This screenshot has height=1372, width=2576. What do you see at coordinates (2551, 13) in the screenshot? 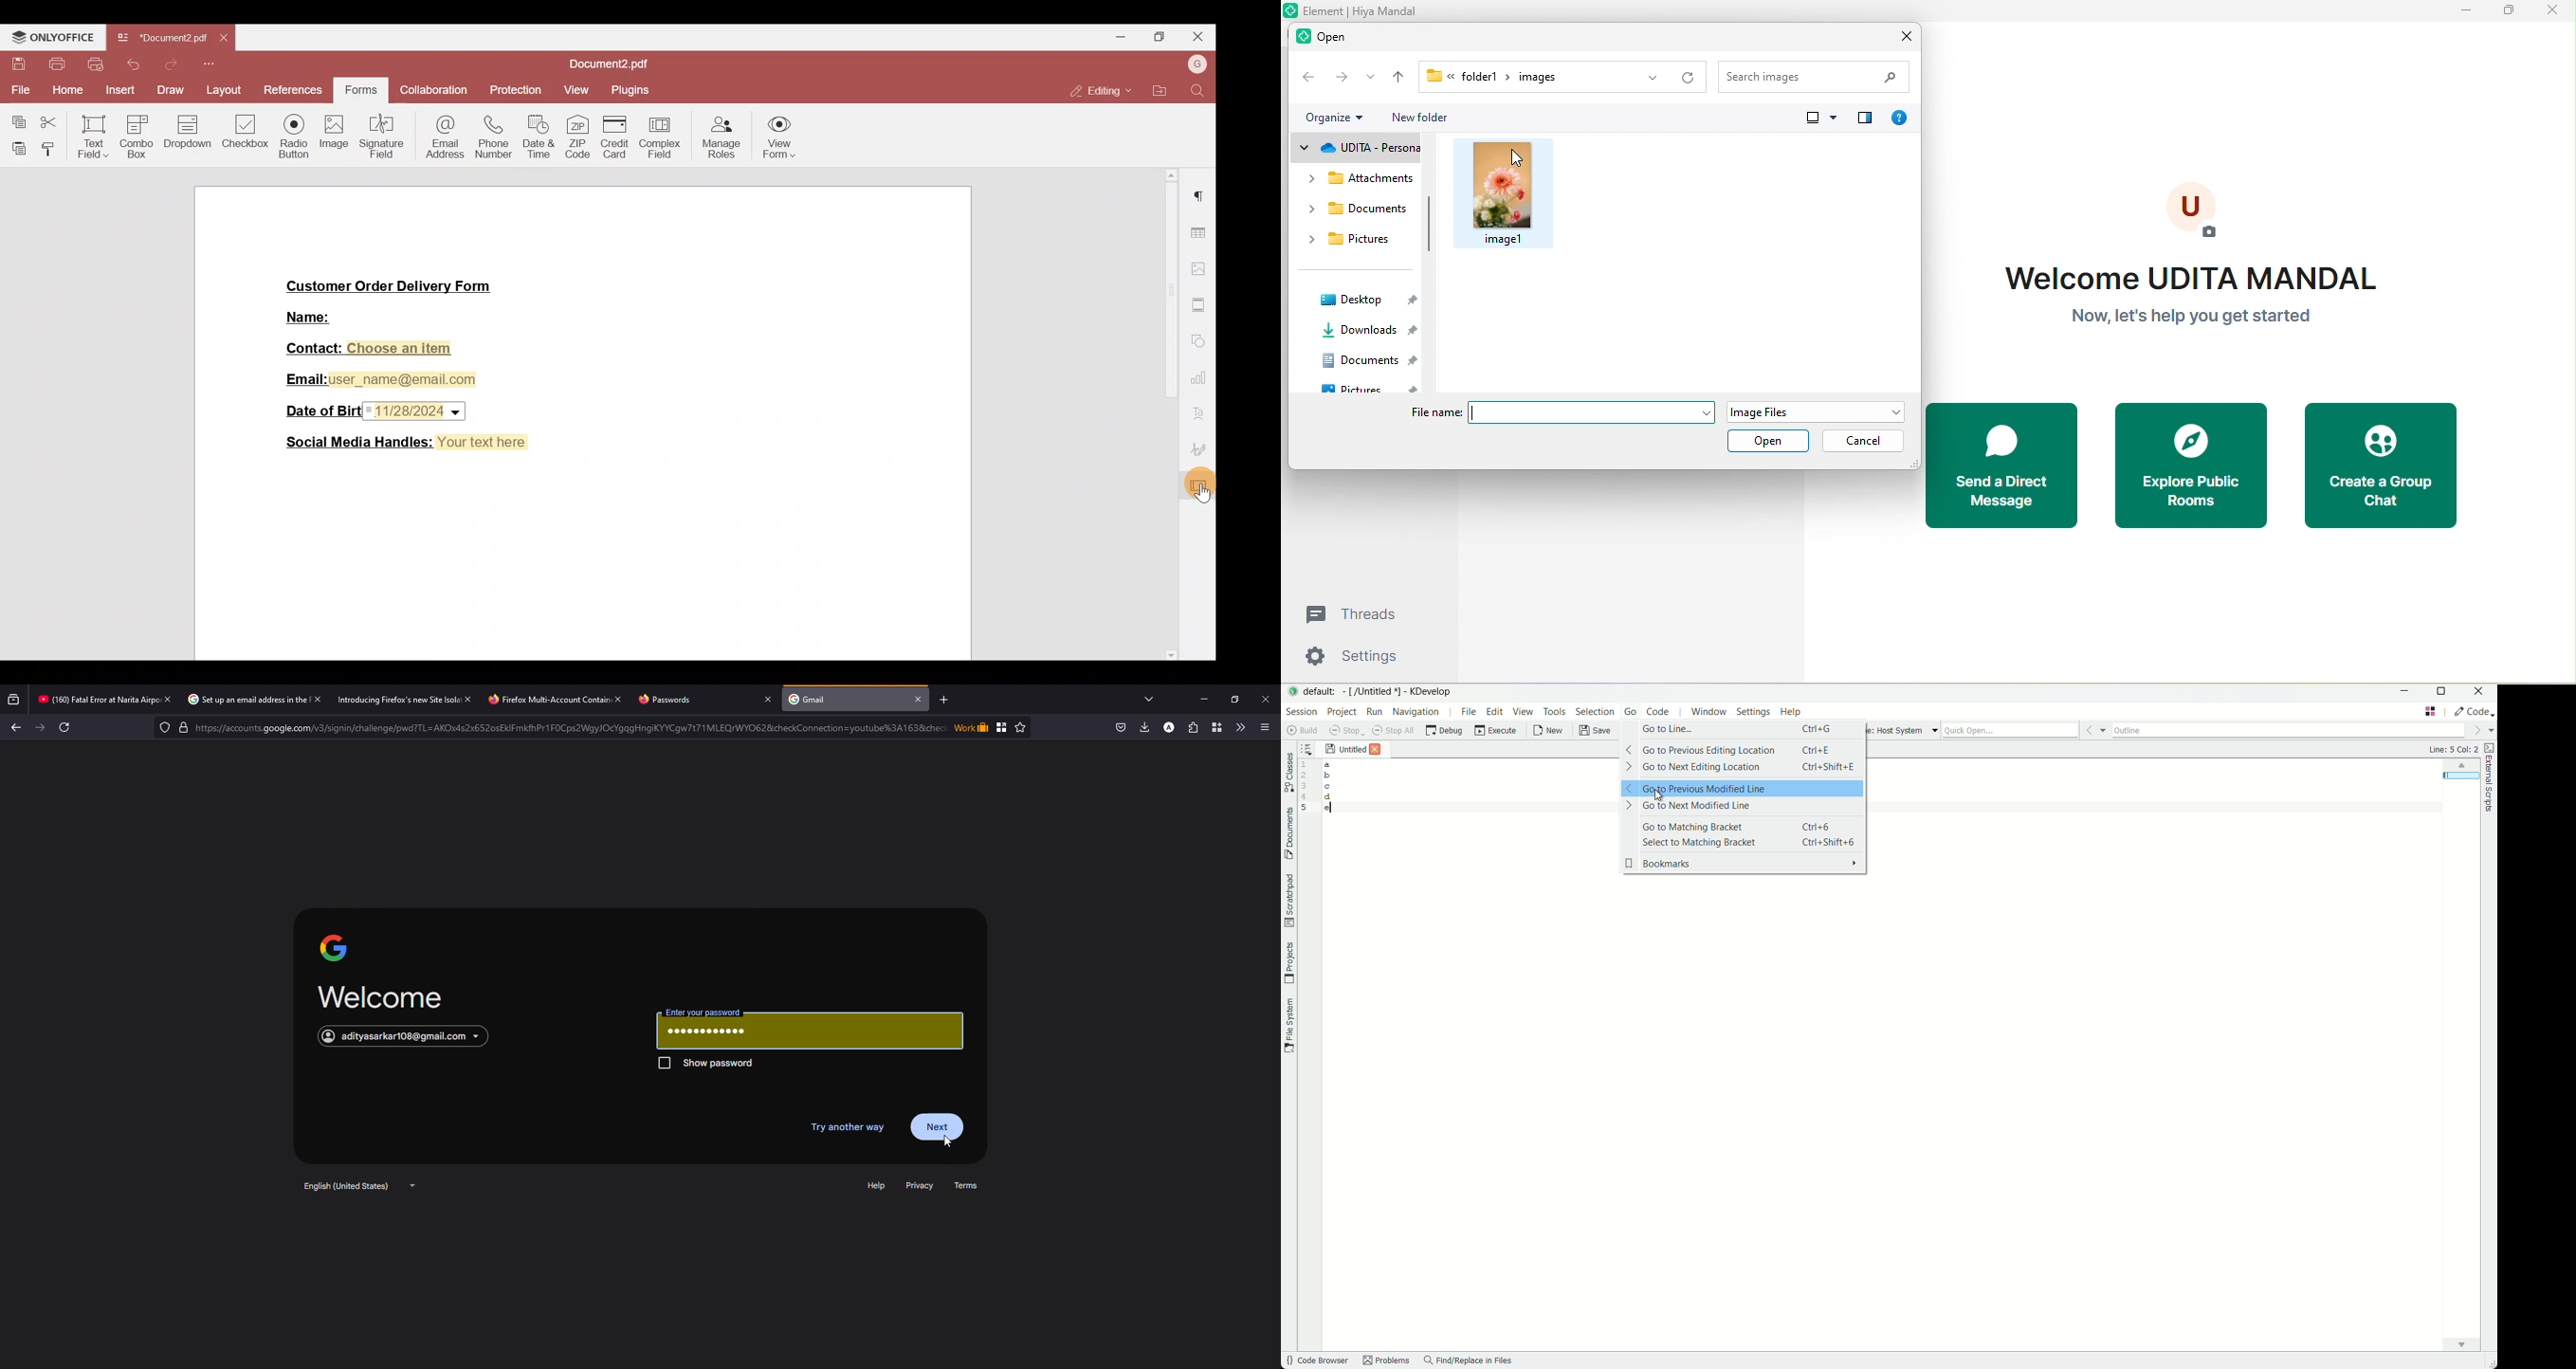
I see `close` at bounding box center [2551, 13].